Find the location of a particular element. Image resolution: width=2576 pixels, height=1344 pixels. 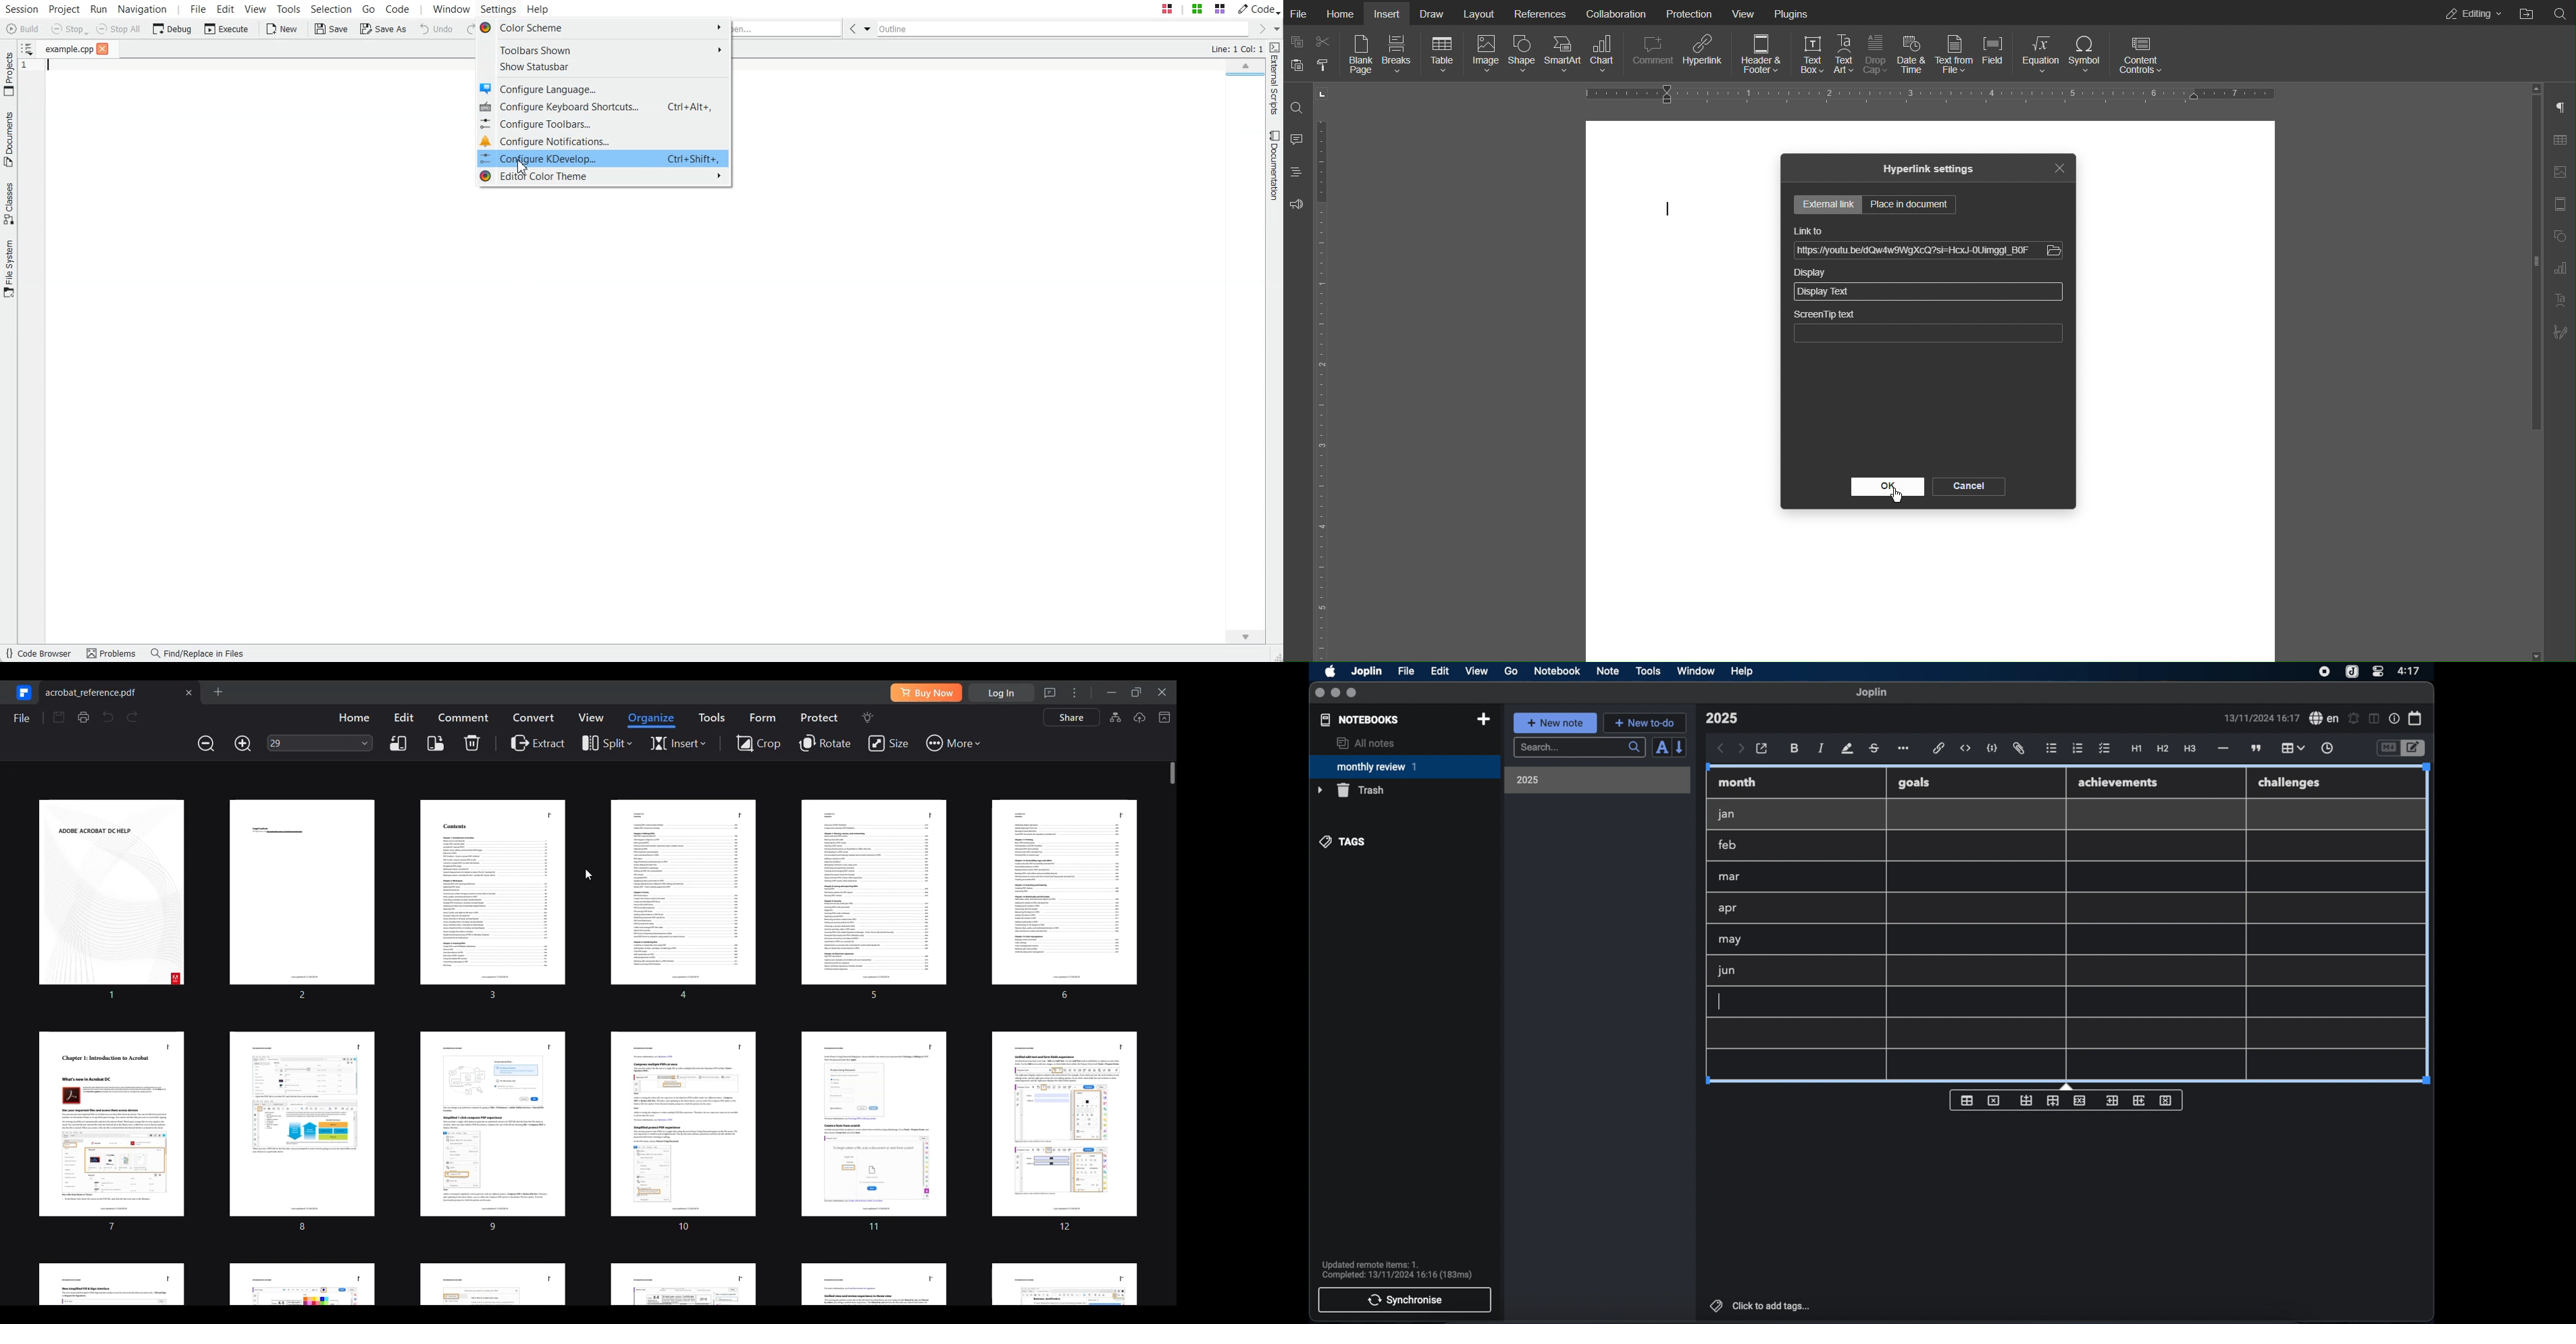

spel check is located at coordinates (2325, 718).